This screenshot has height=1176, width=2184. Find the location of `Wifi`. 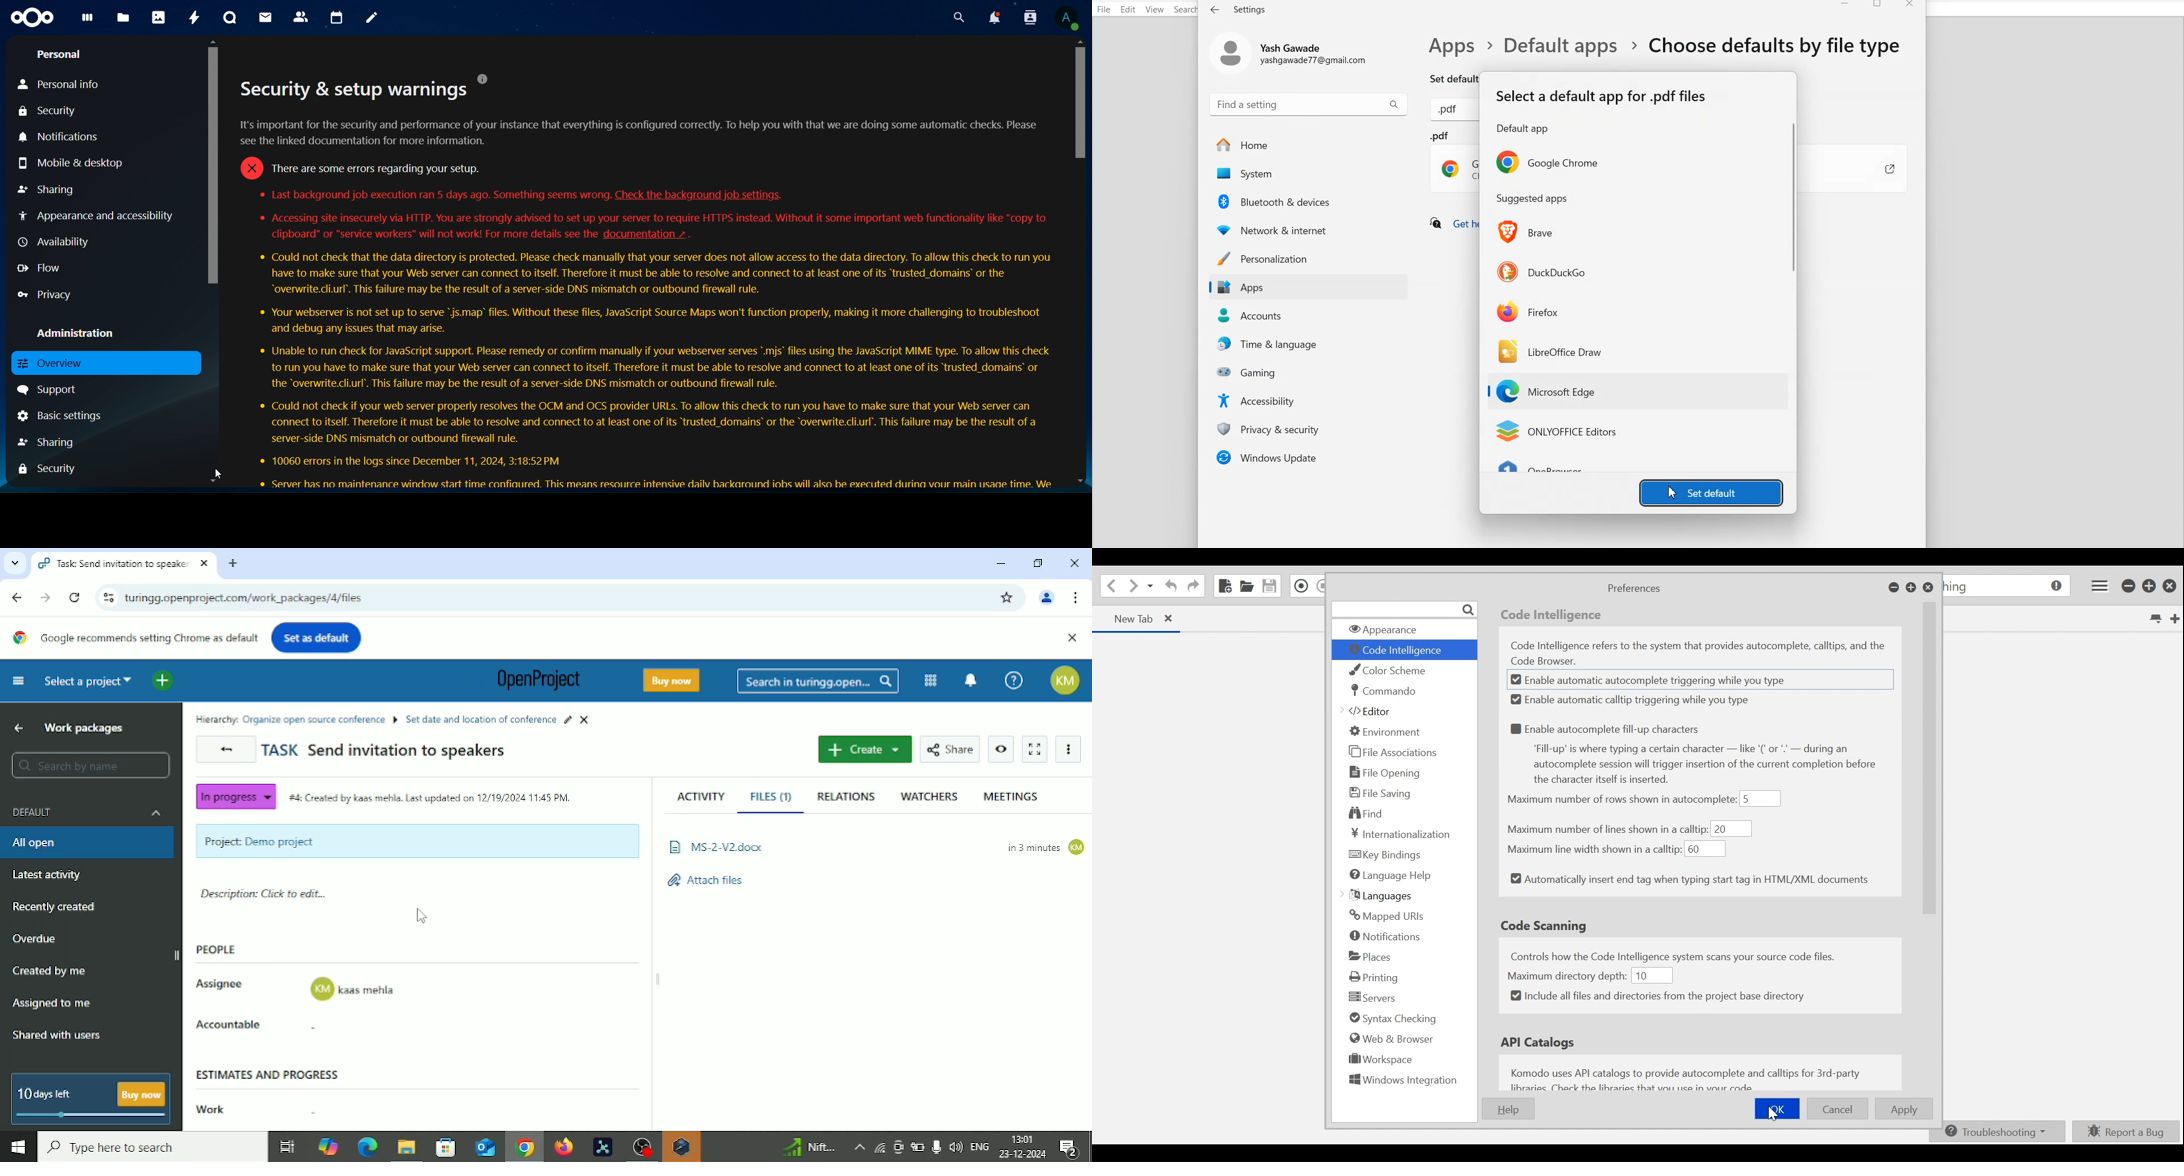

Wifi is located at coordinates (877, 1147).